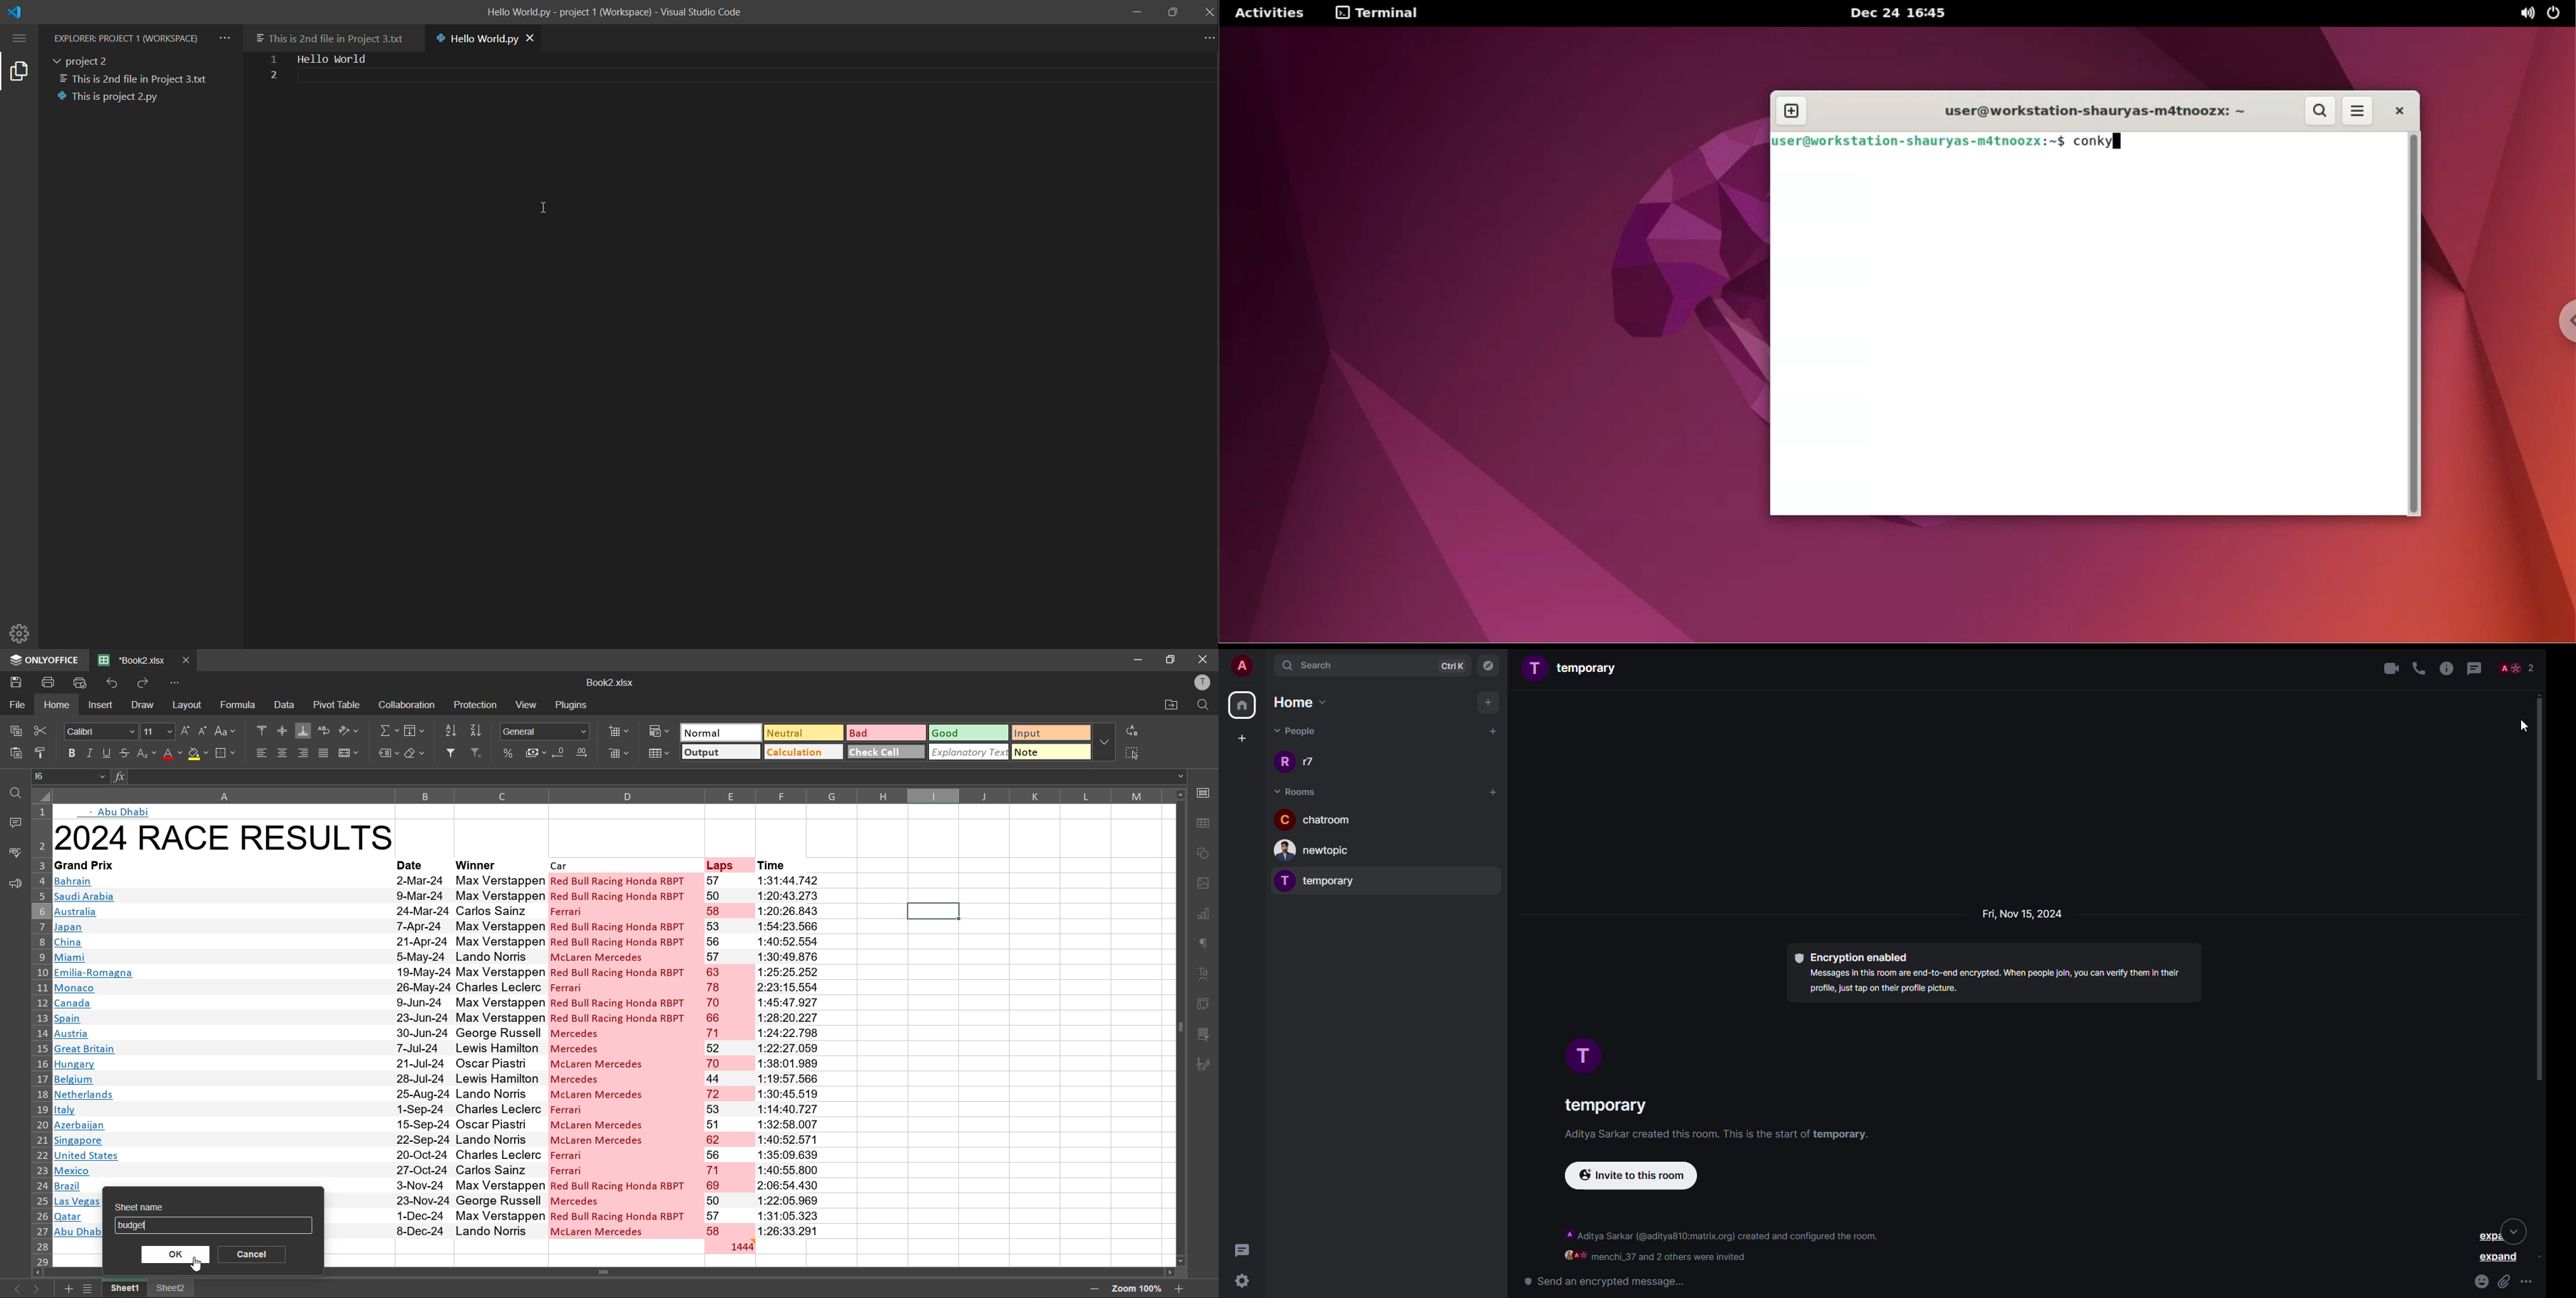 This screenshot has width=2576, height=1316. What do you see at coordinates (14, 824) in the screenshot?
I see `comments` at bounding box center [14, 824].